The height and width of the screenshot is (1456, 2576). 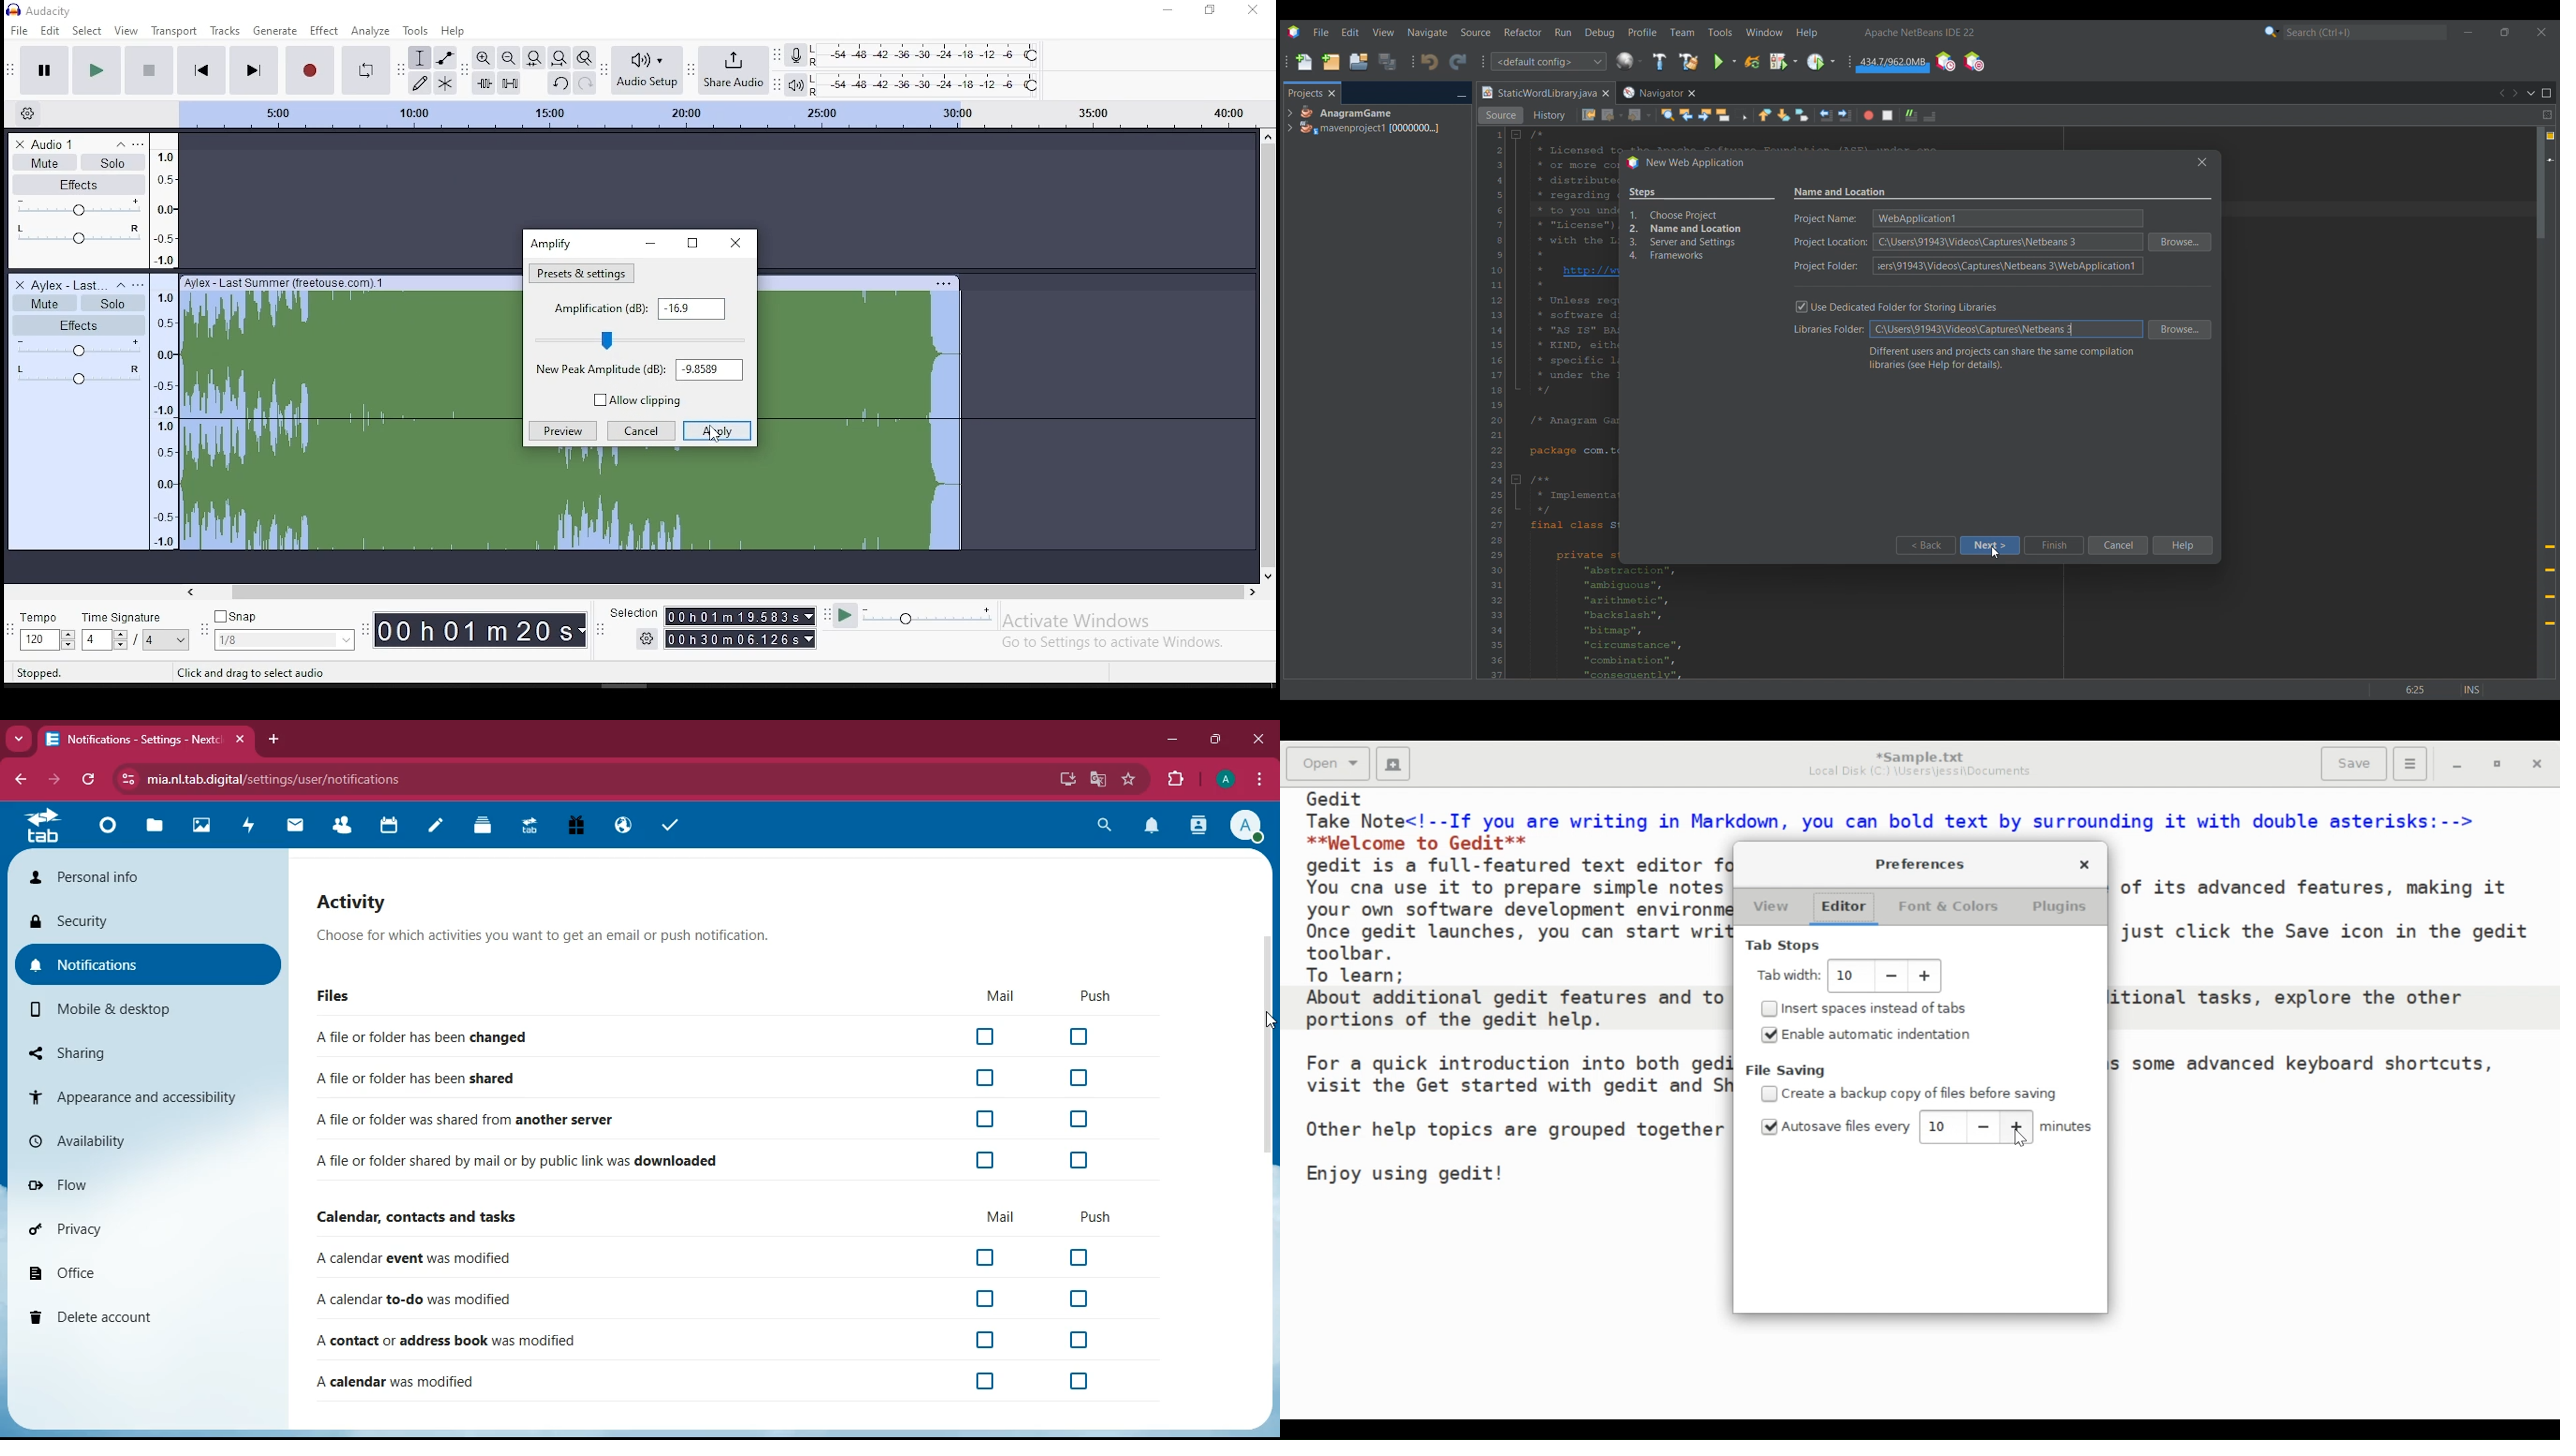 I want to click on Pause I/O checks, so click(x=1973, y=61).